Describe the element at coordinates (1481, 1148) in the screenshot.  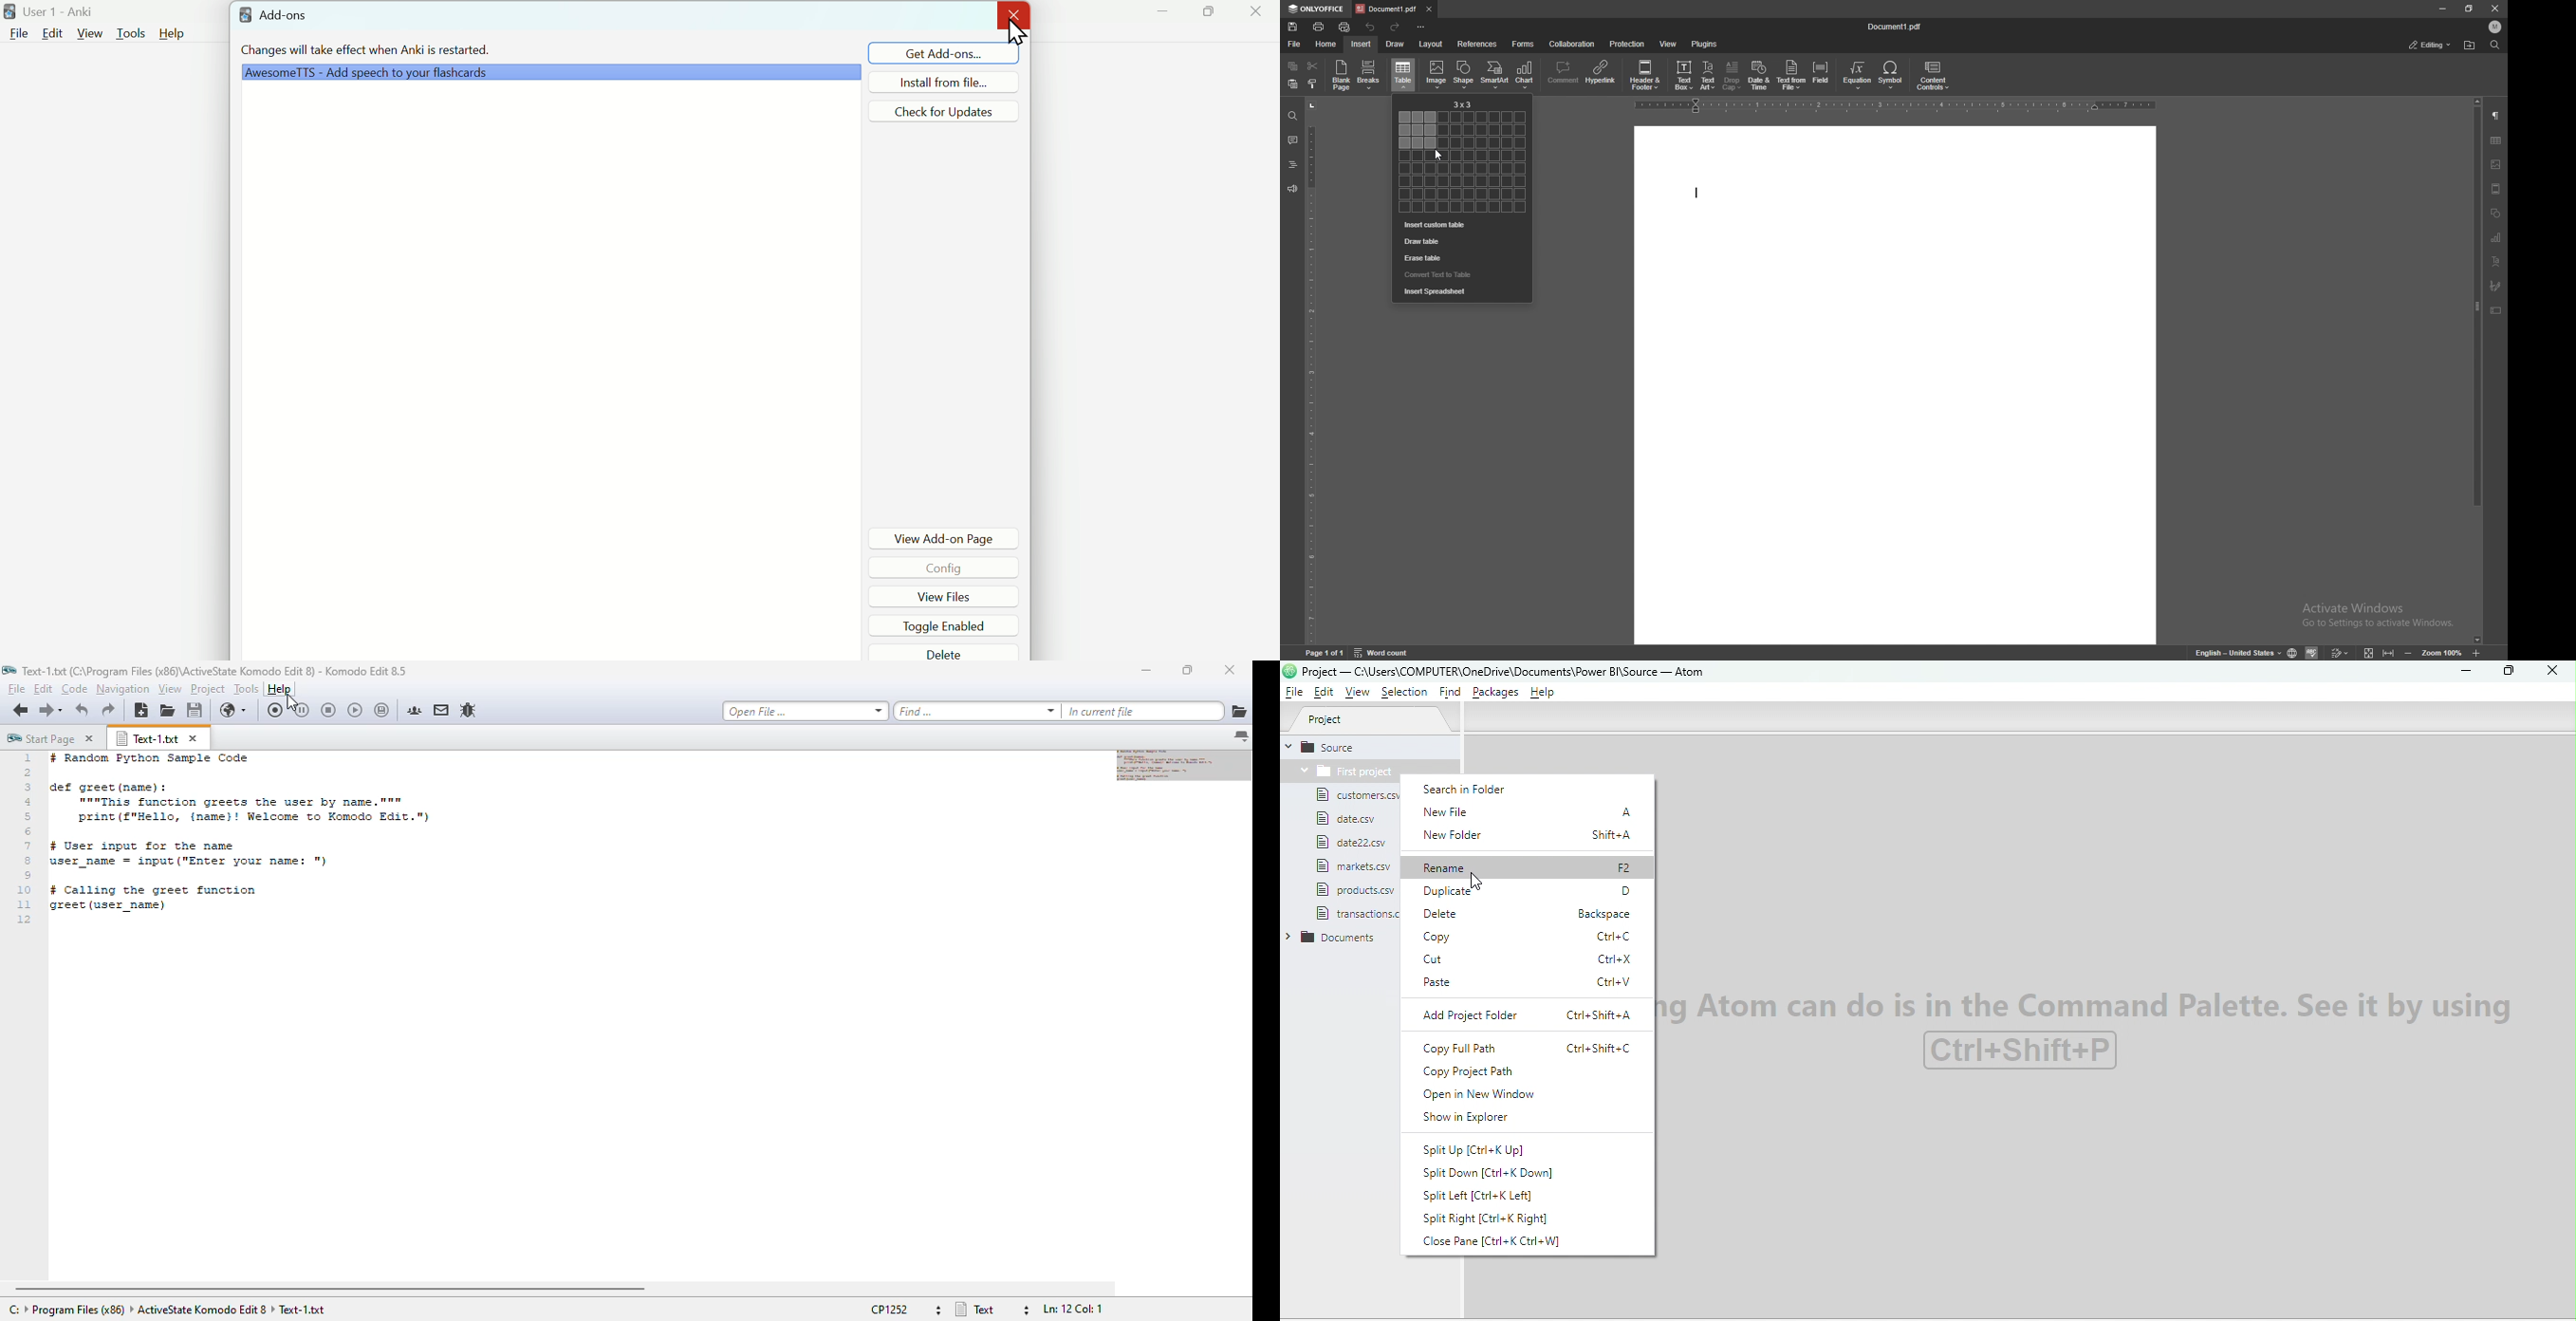
I see `Split up` at that location.